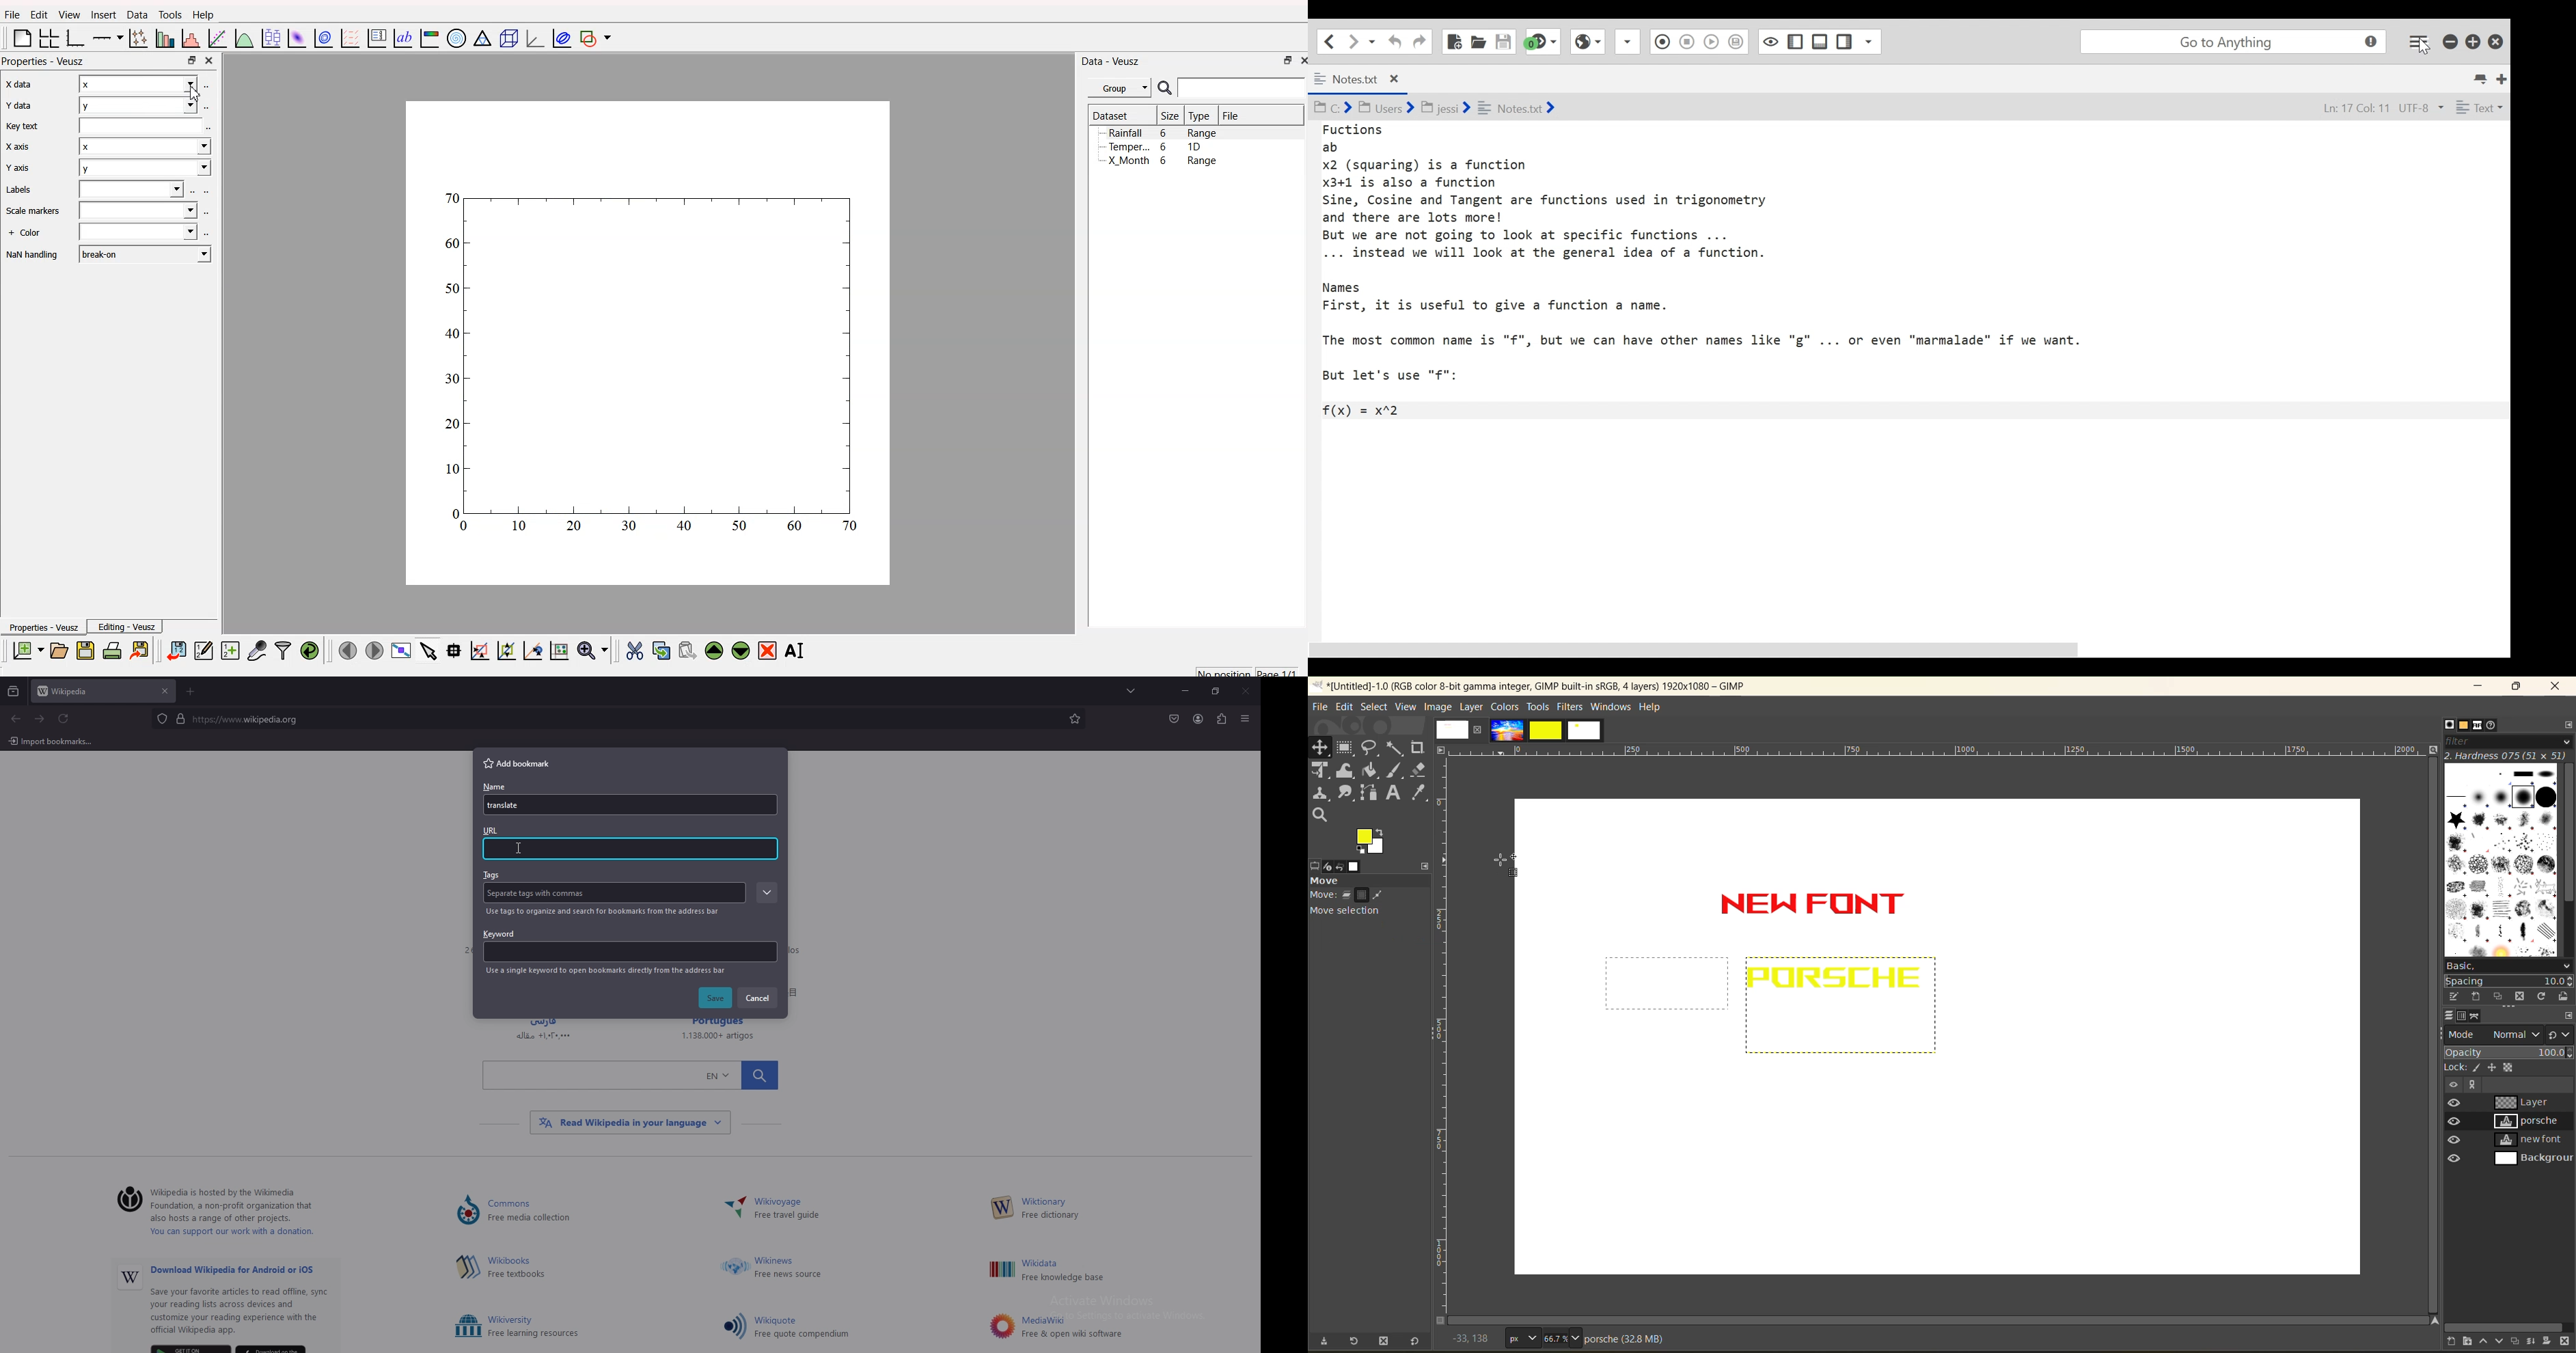 This screenshot has height=1372, width=2576. I want to click on export to graphics format, so click(141, 649).